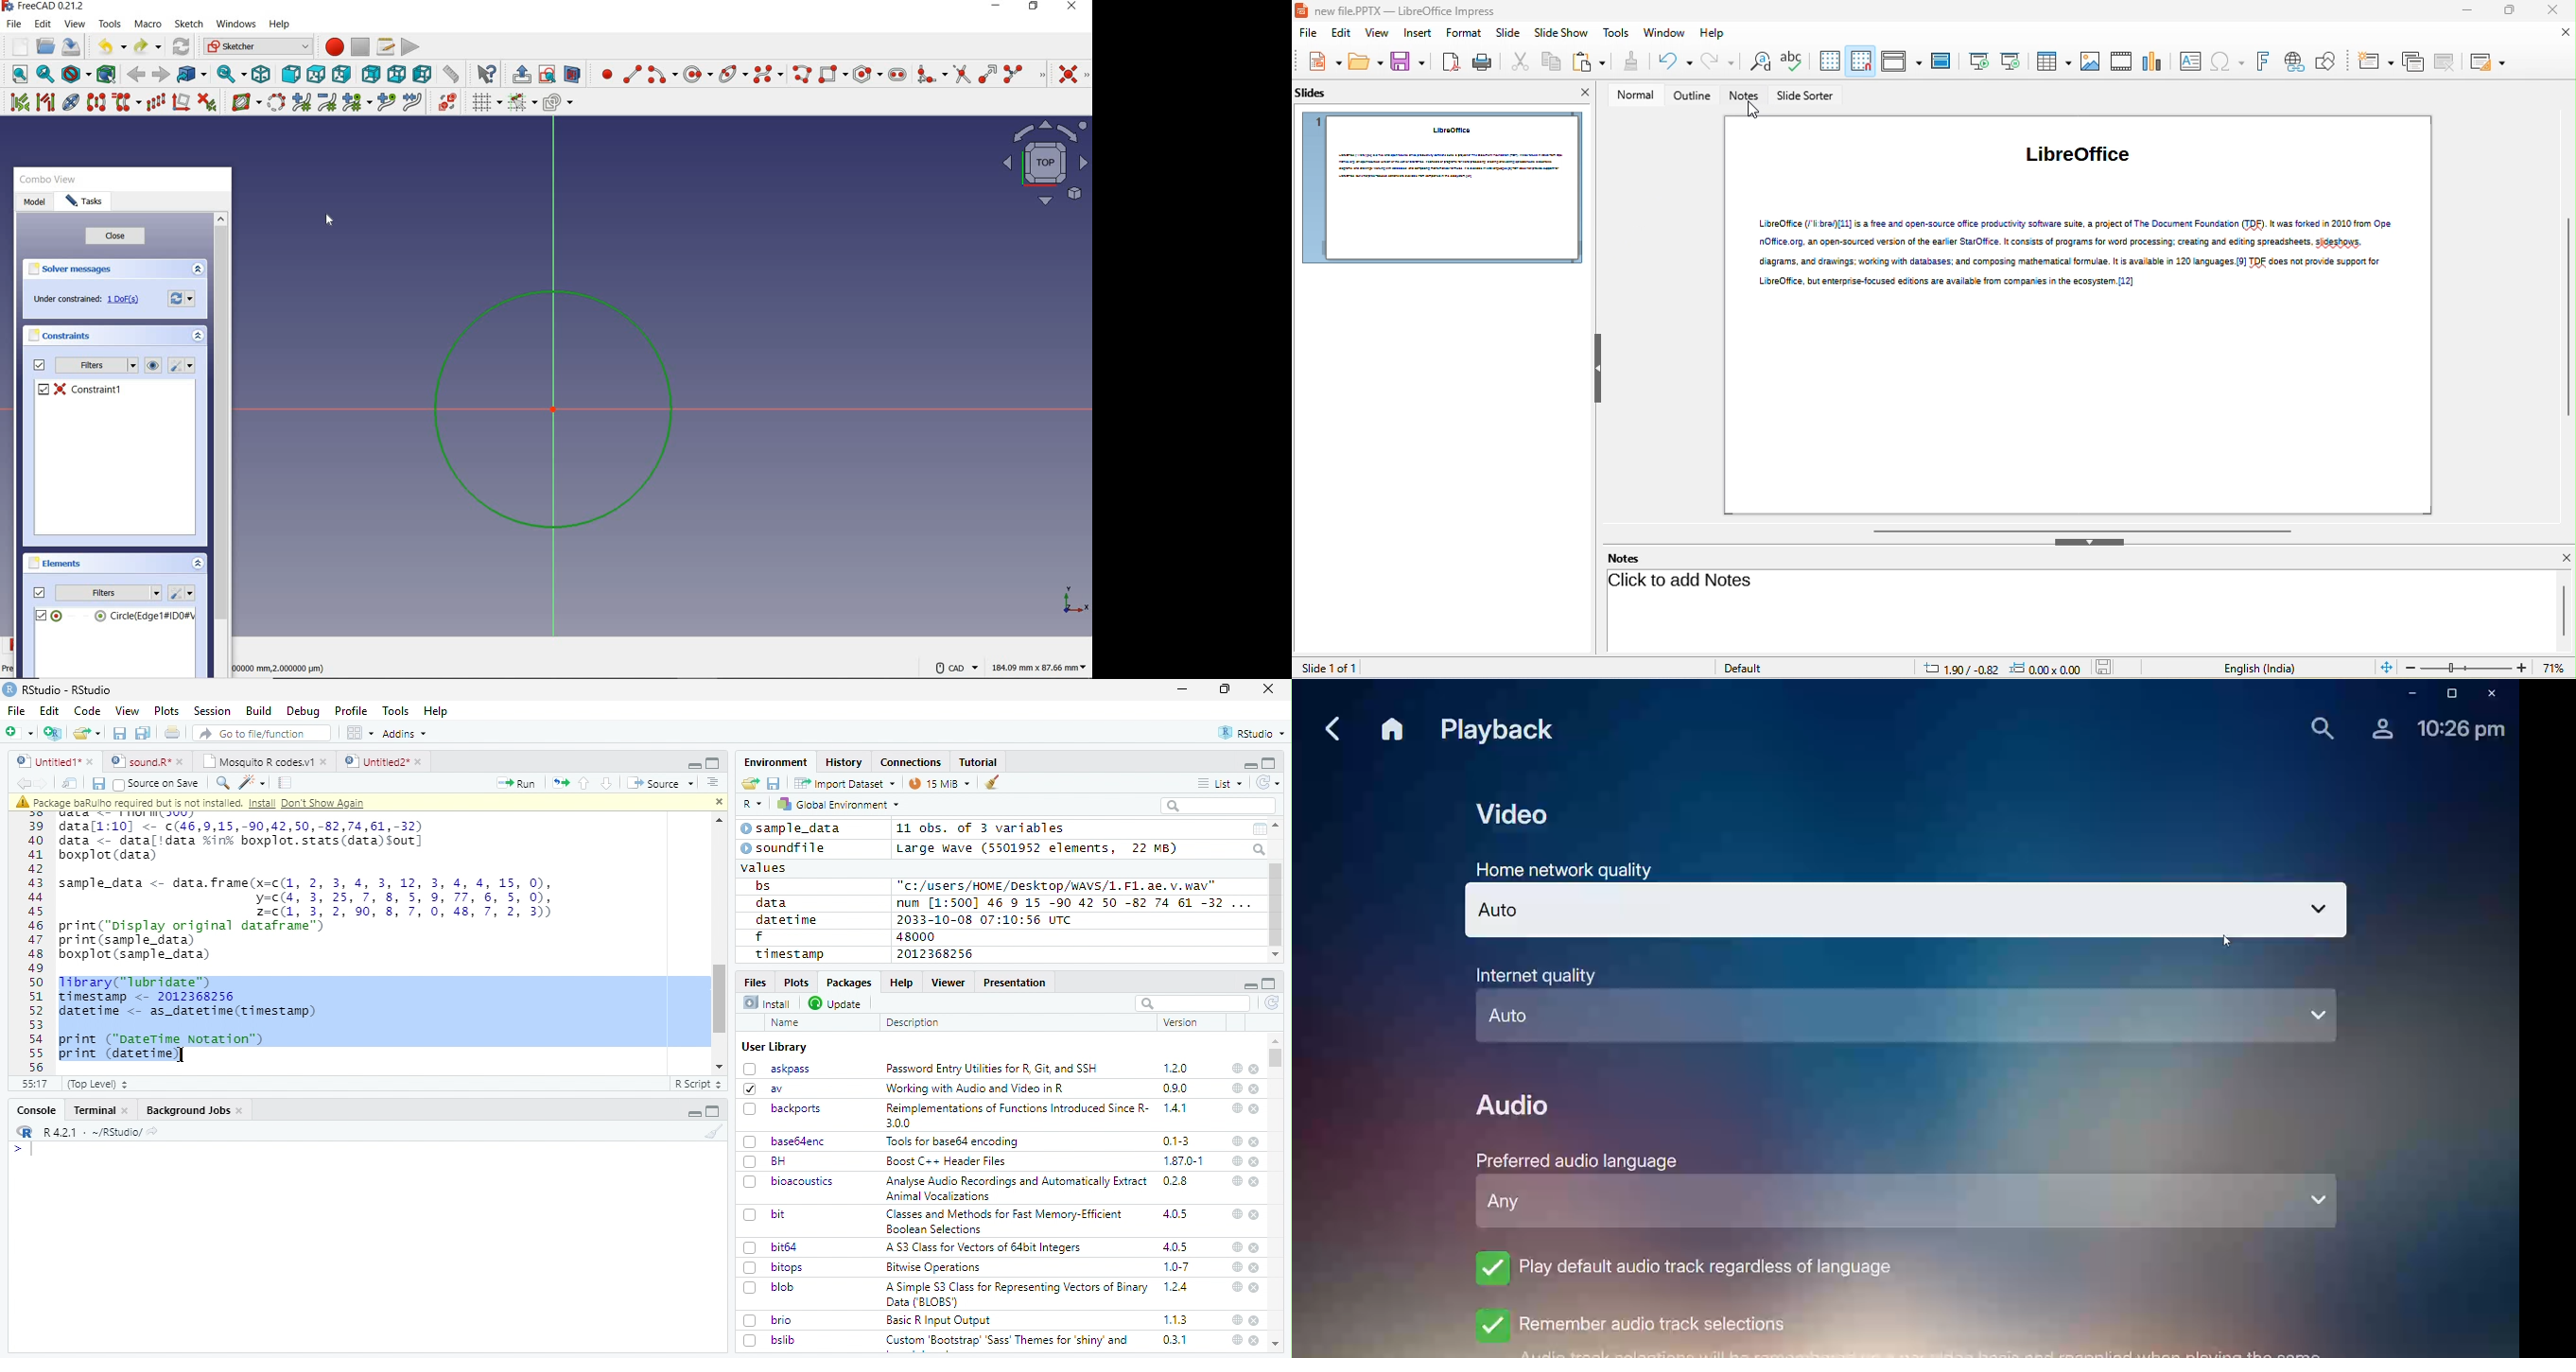 The image size is (2576, 1372). Describe the element at coordinates (949, 982) in the screenshot. I see `Viewer` at that location.